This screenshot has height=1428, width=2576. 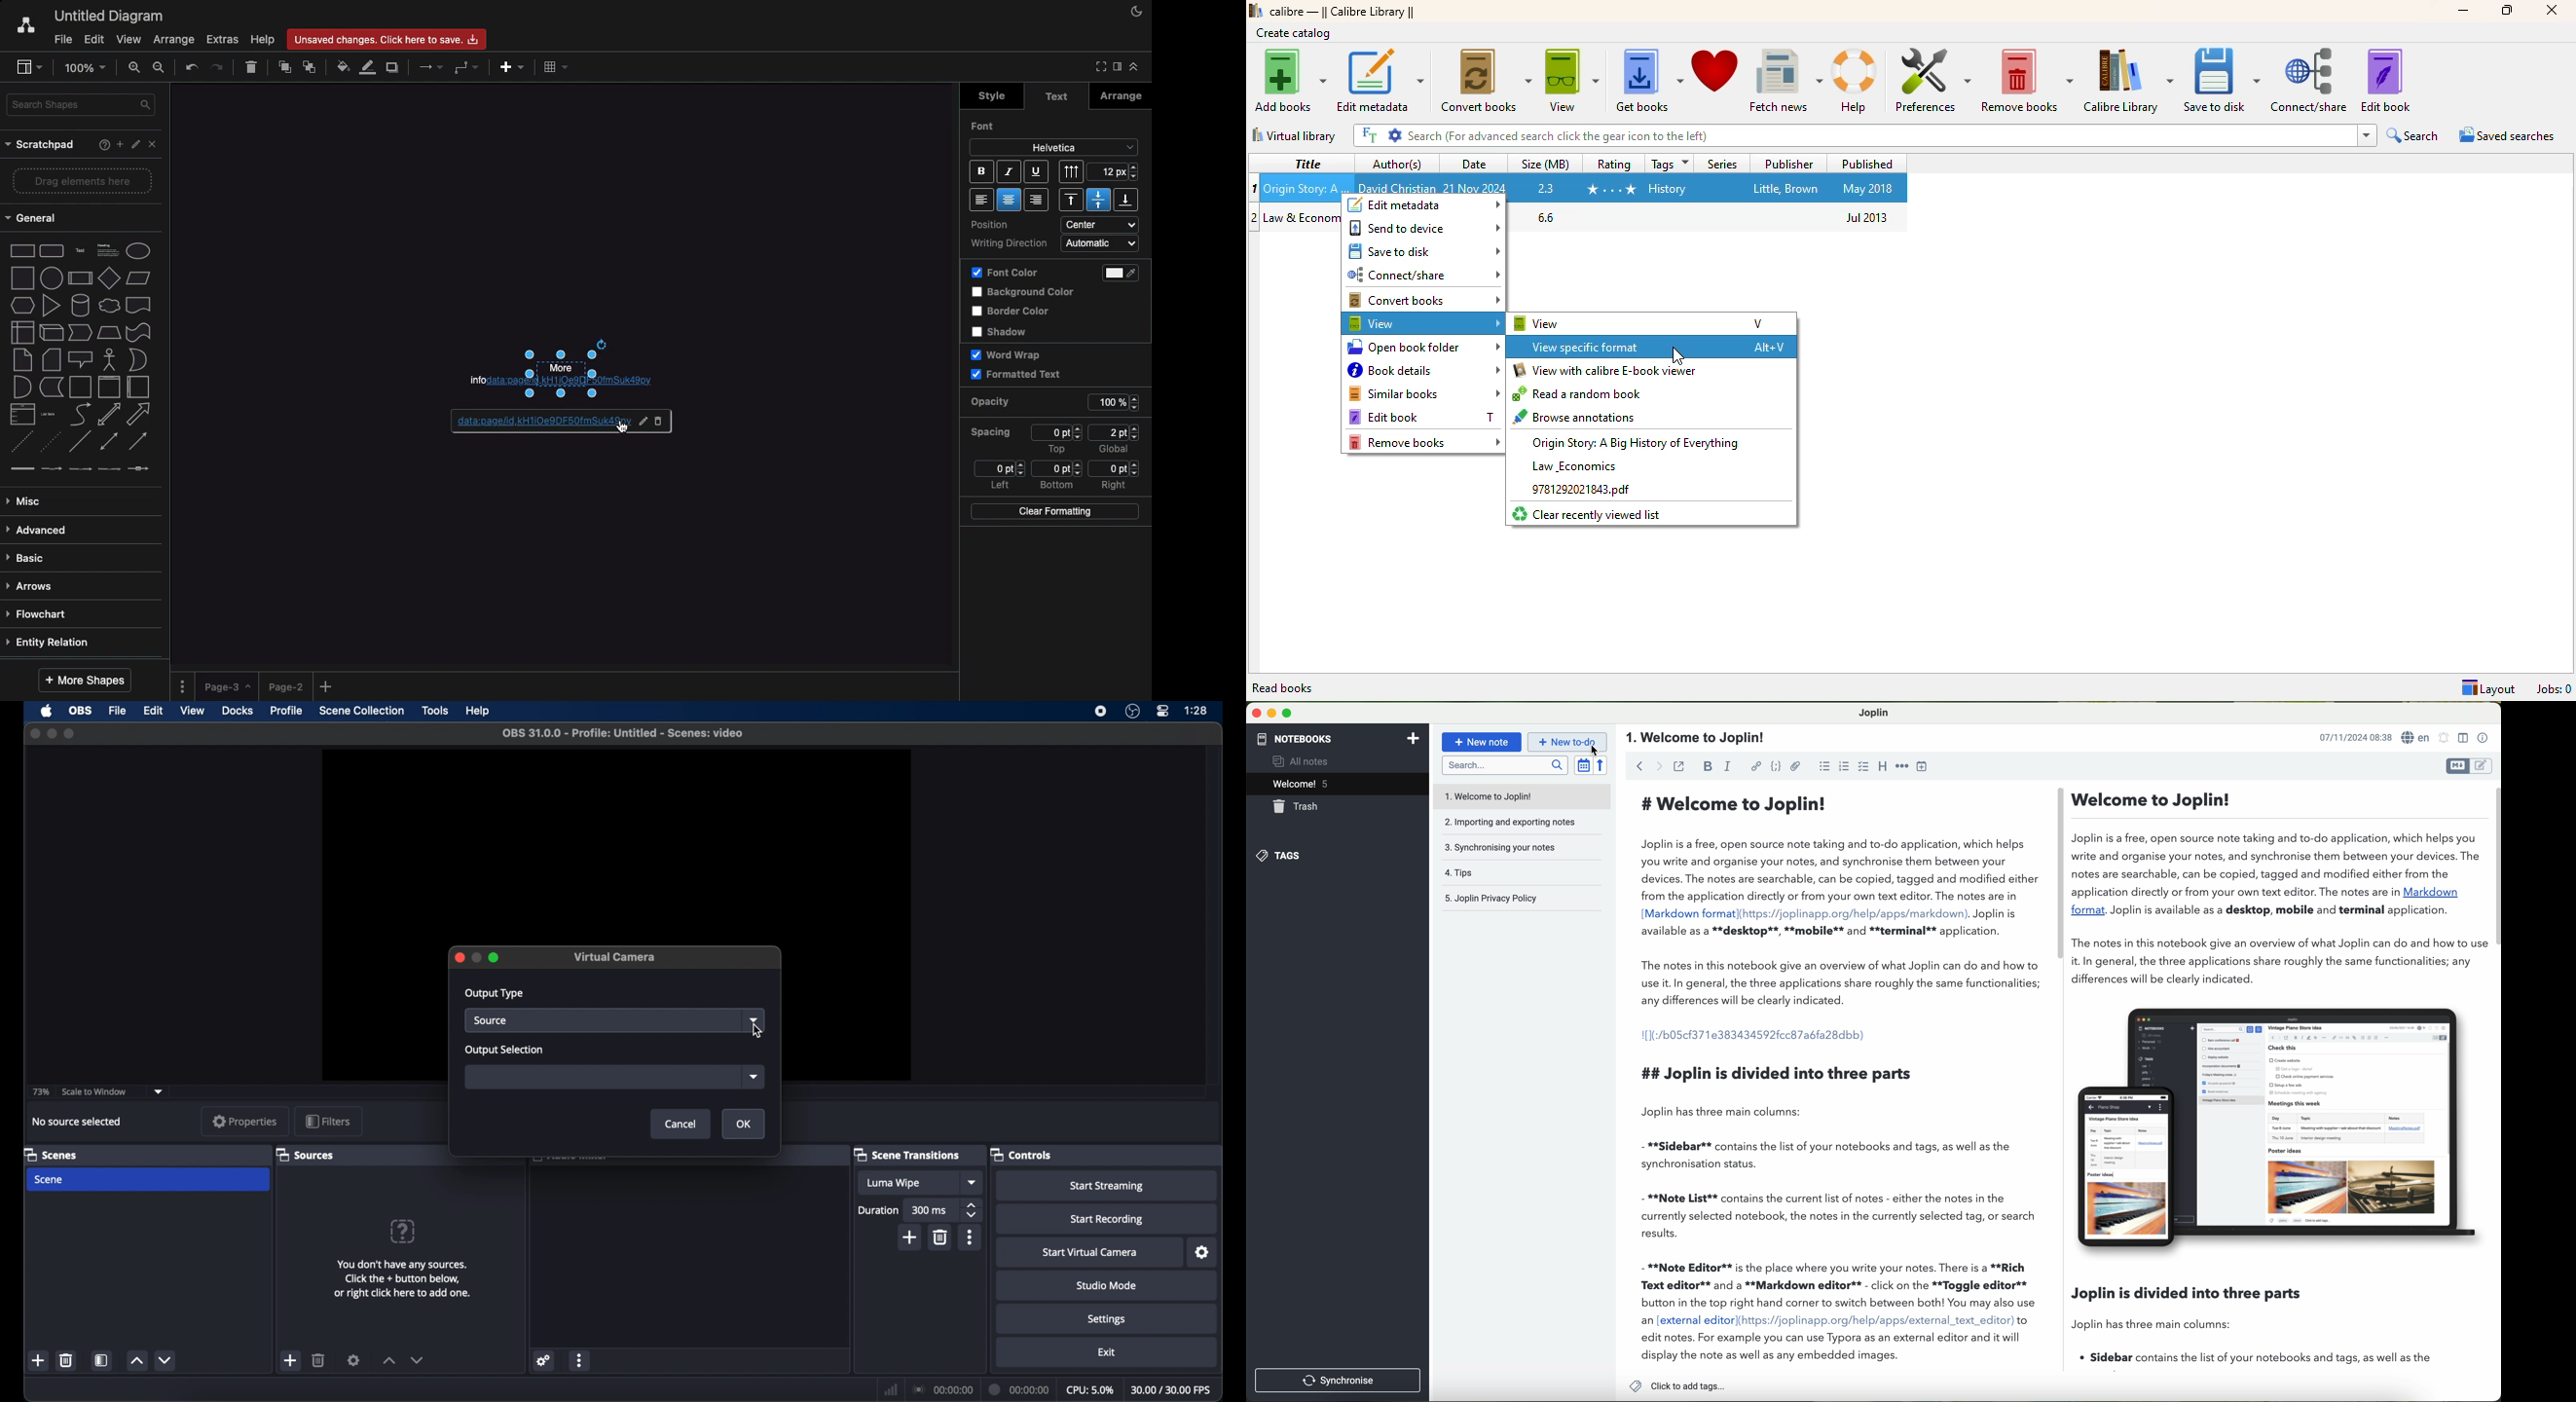 I want to click on scene, so click(x=148, y=1180).